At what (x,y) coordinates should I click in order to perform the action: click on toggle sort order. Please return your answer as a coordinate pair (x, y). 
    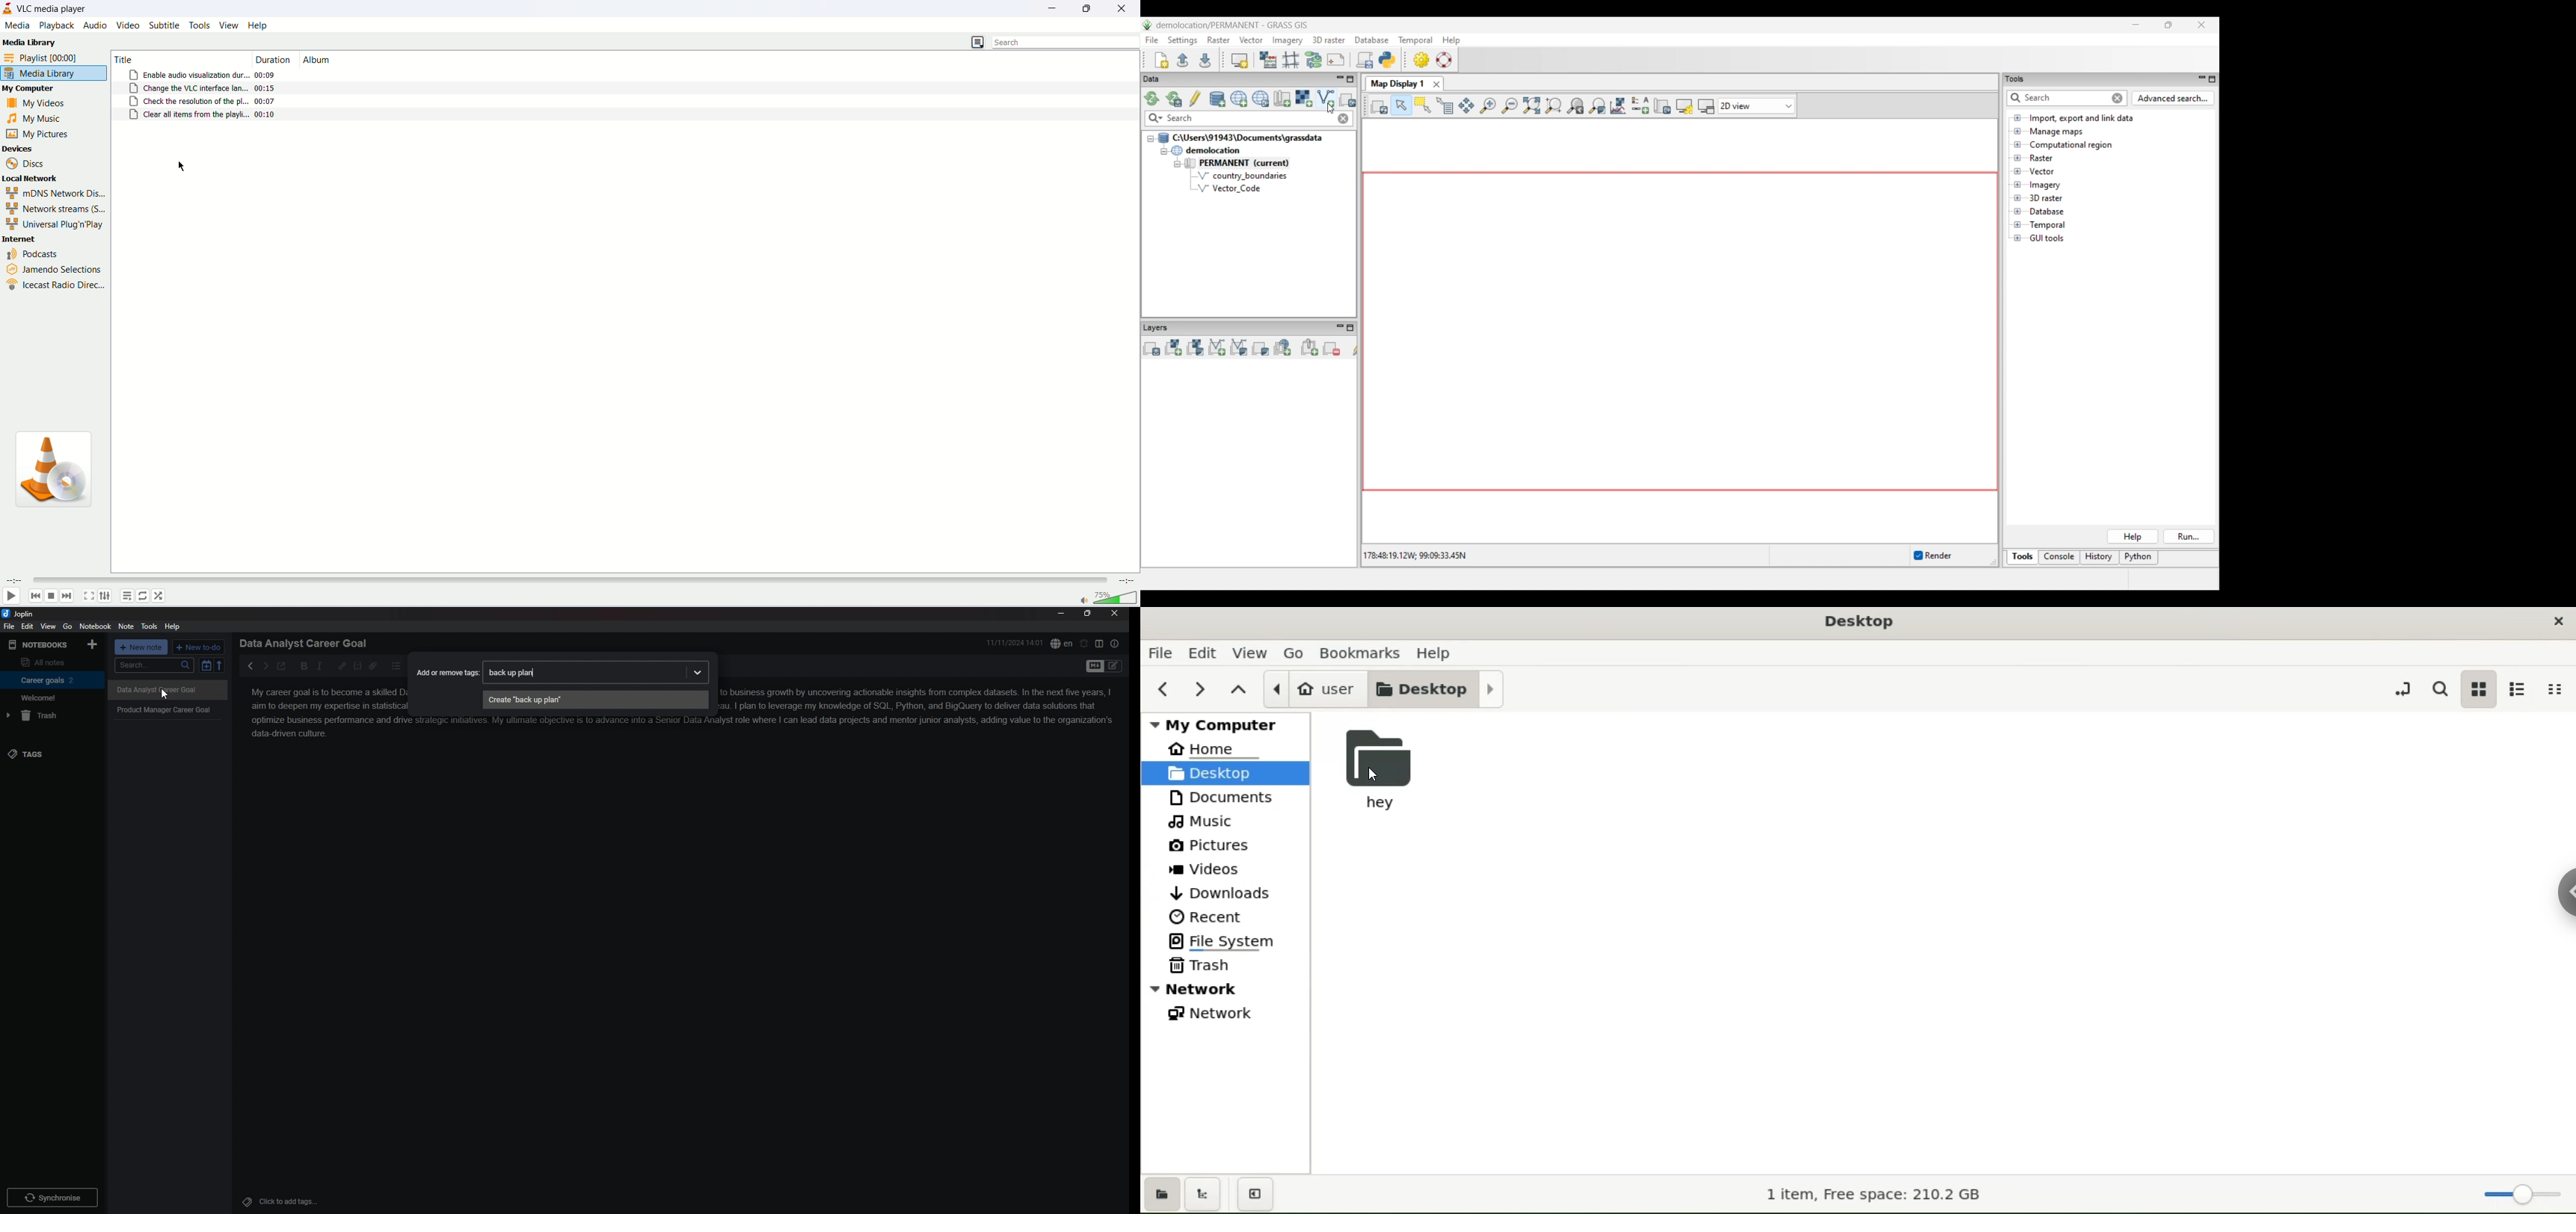
    Looking at the image, I should click on (206, 665).